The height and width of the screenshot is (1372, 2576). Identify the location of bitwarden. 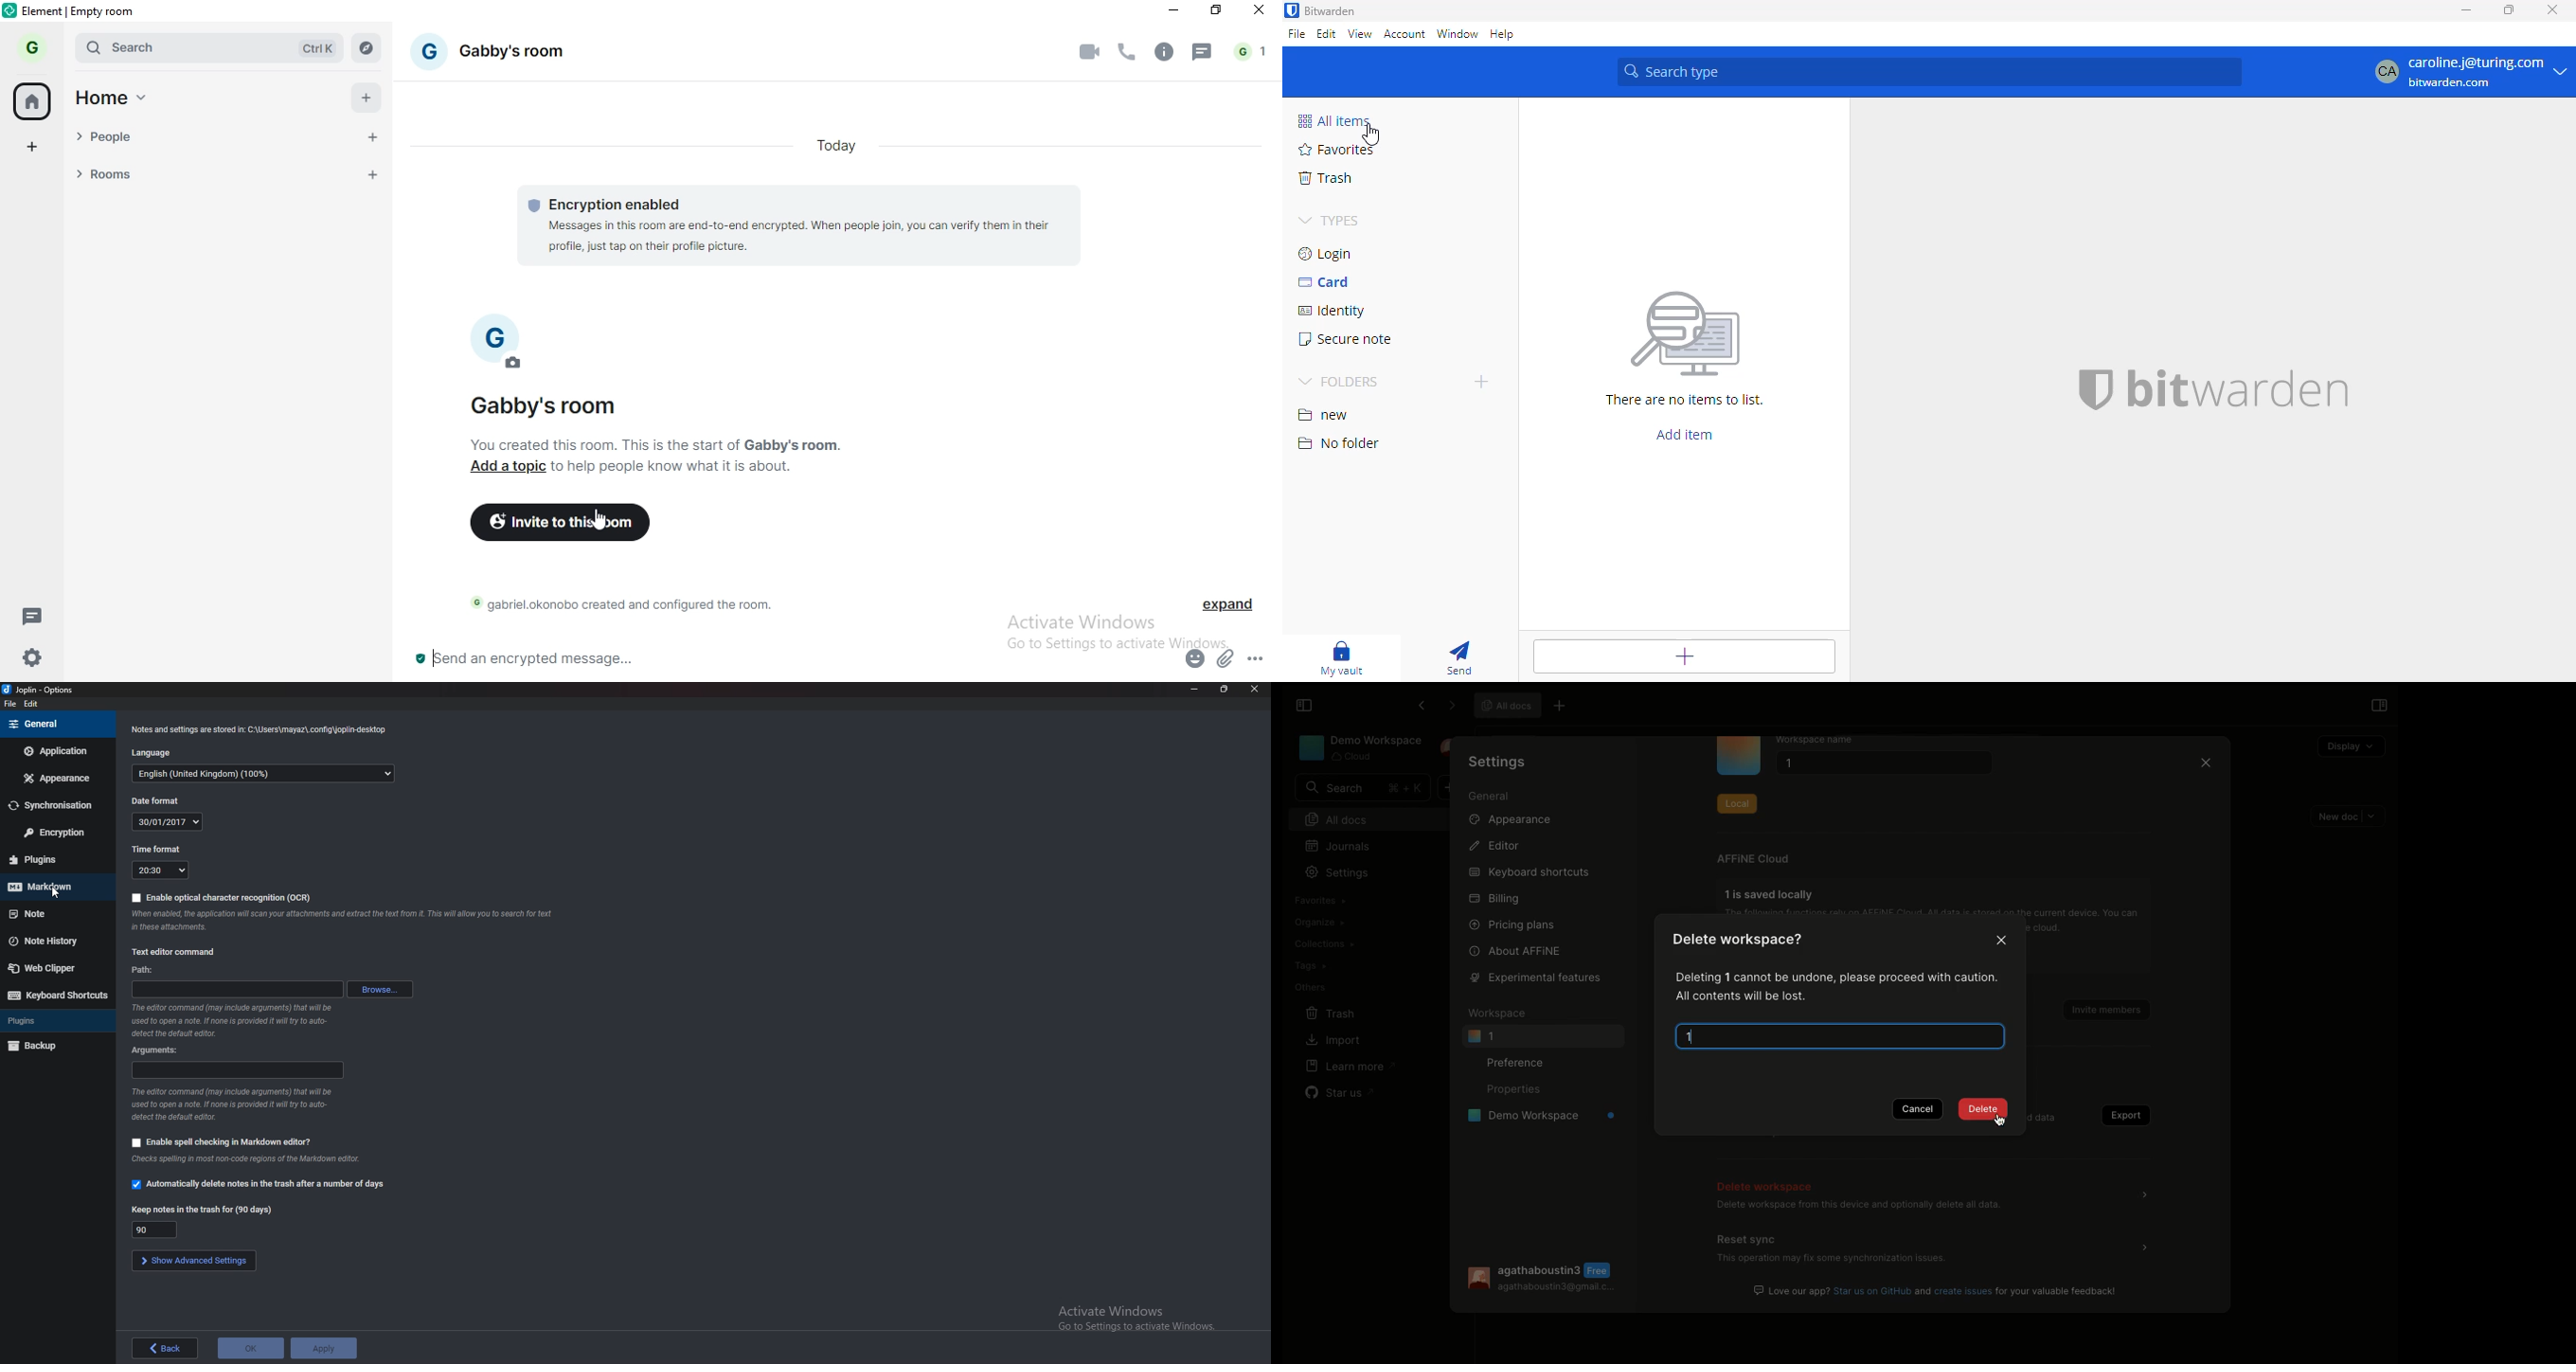
(2237, 389).